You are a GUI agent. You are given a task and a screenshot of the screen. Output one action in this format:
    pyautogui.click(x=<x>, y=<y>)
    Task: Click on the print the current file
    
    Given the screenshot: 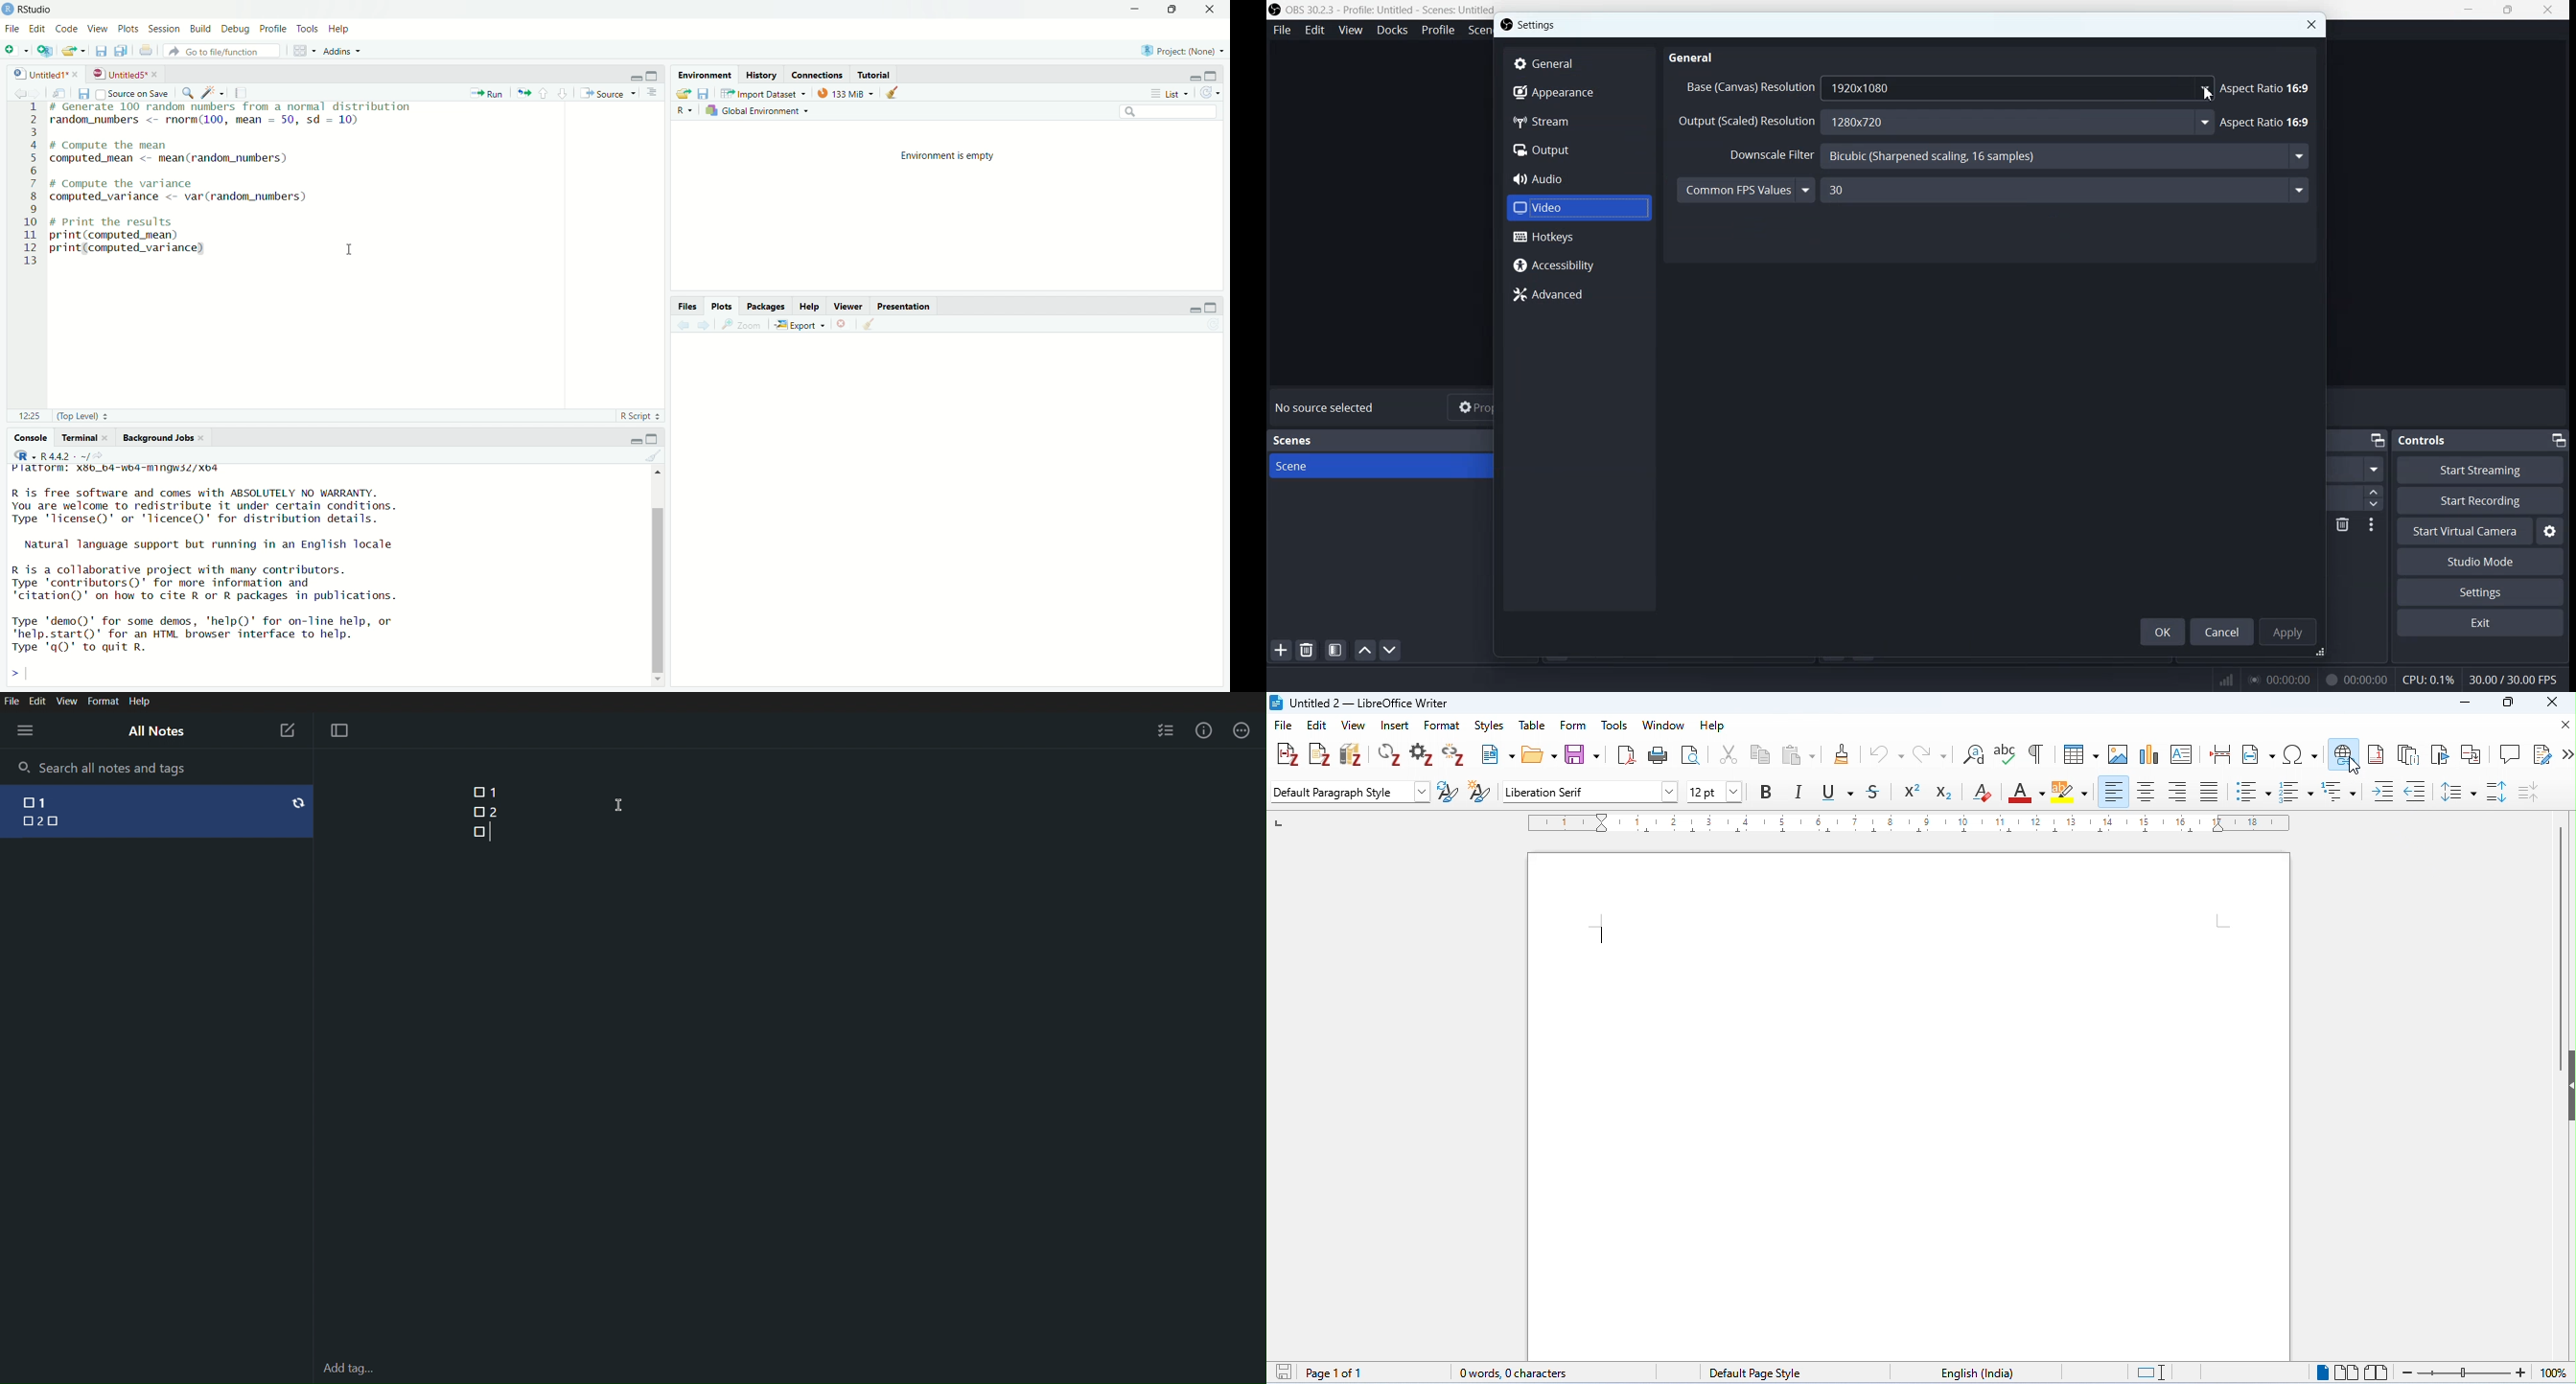 What is the action you would take?
    pyautogui.click(x=147, y=51)
    